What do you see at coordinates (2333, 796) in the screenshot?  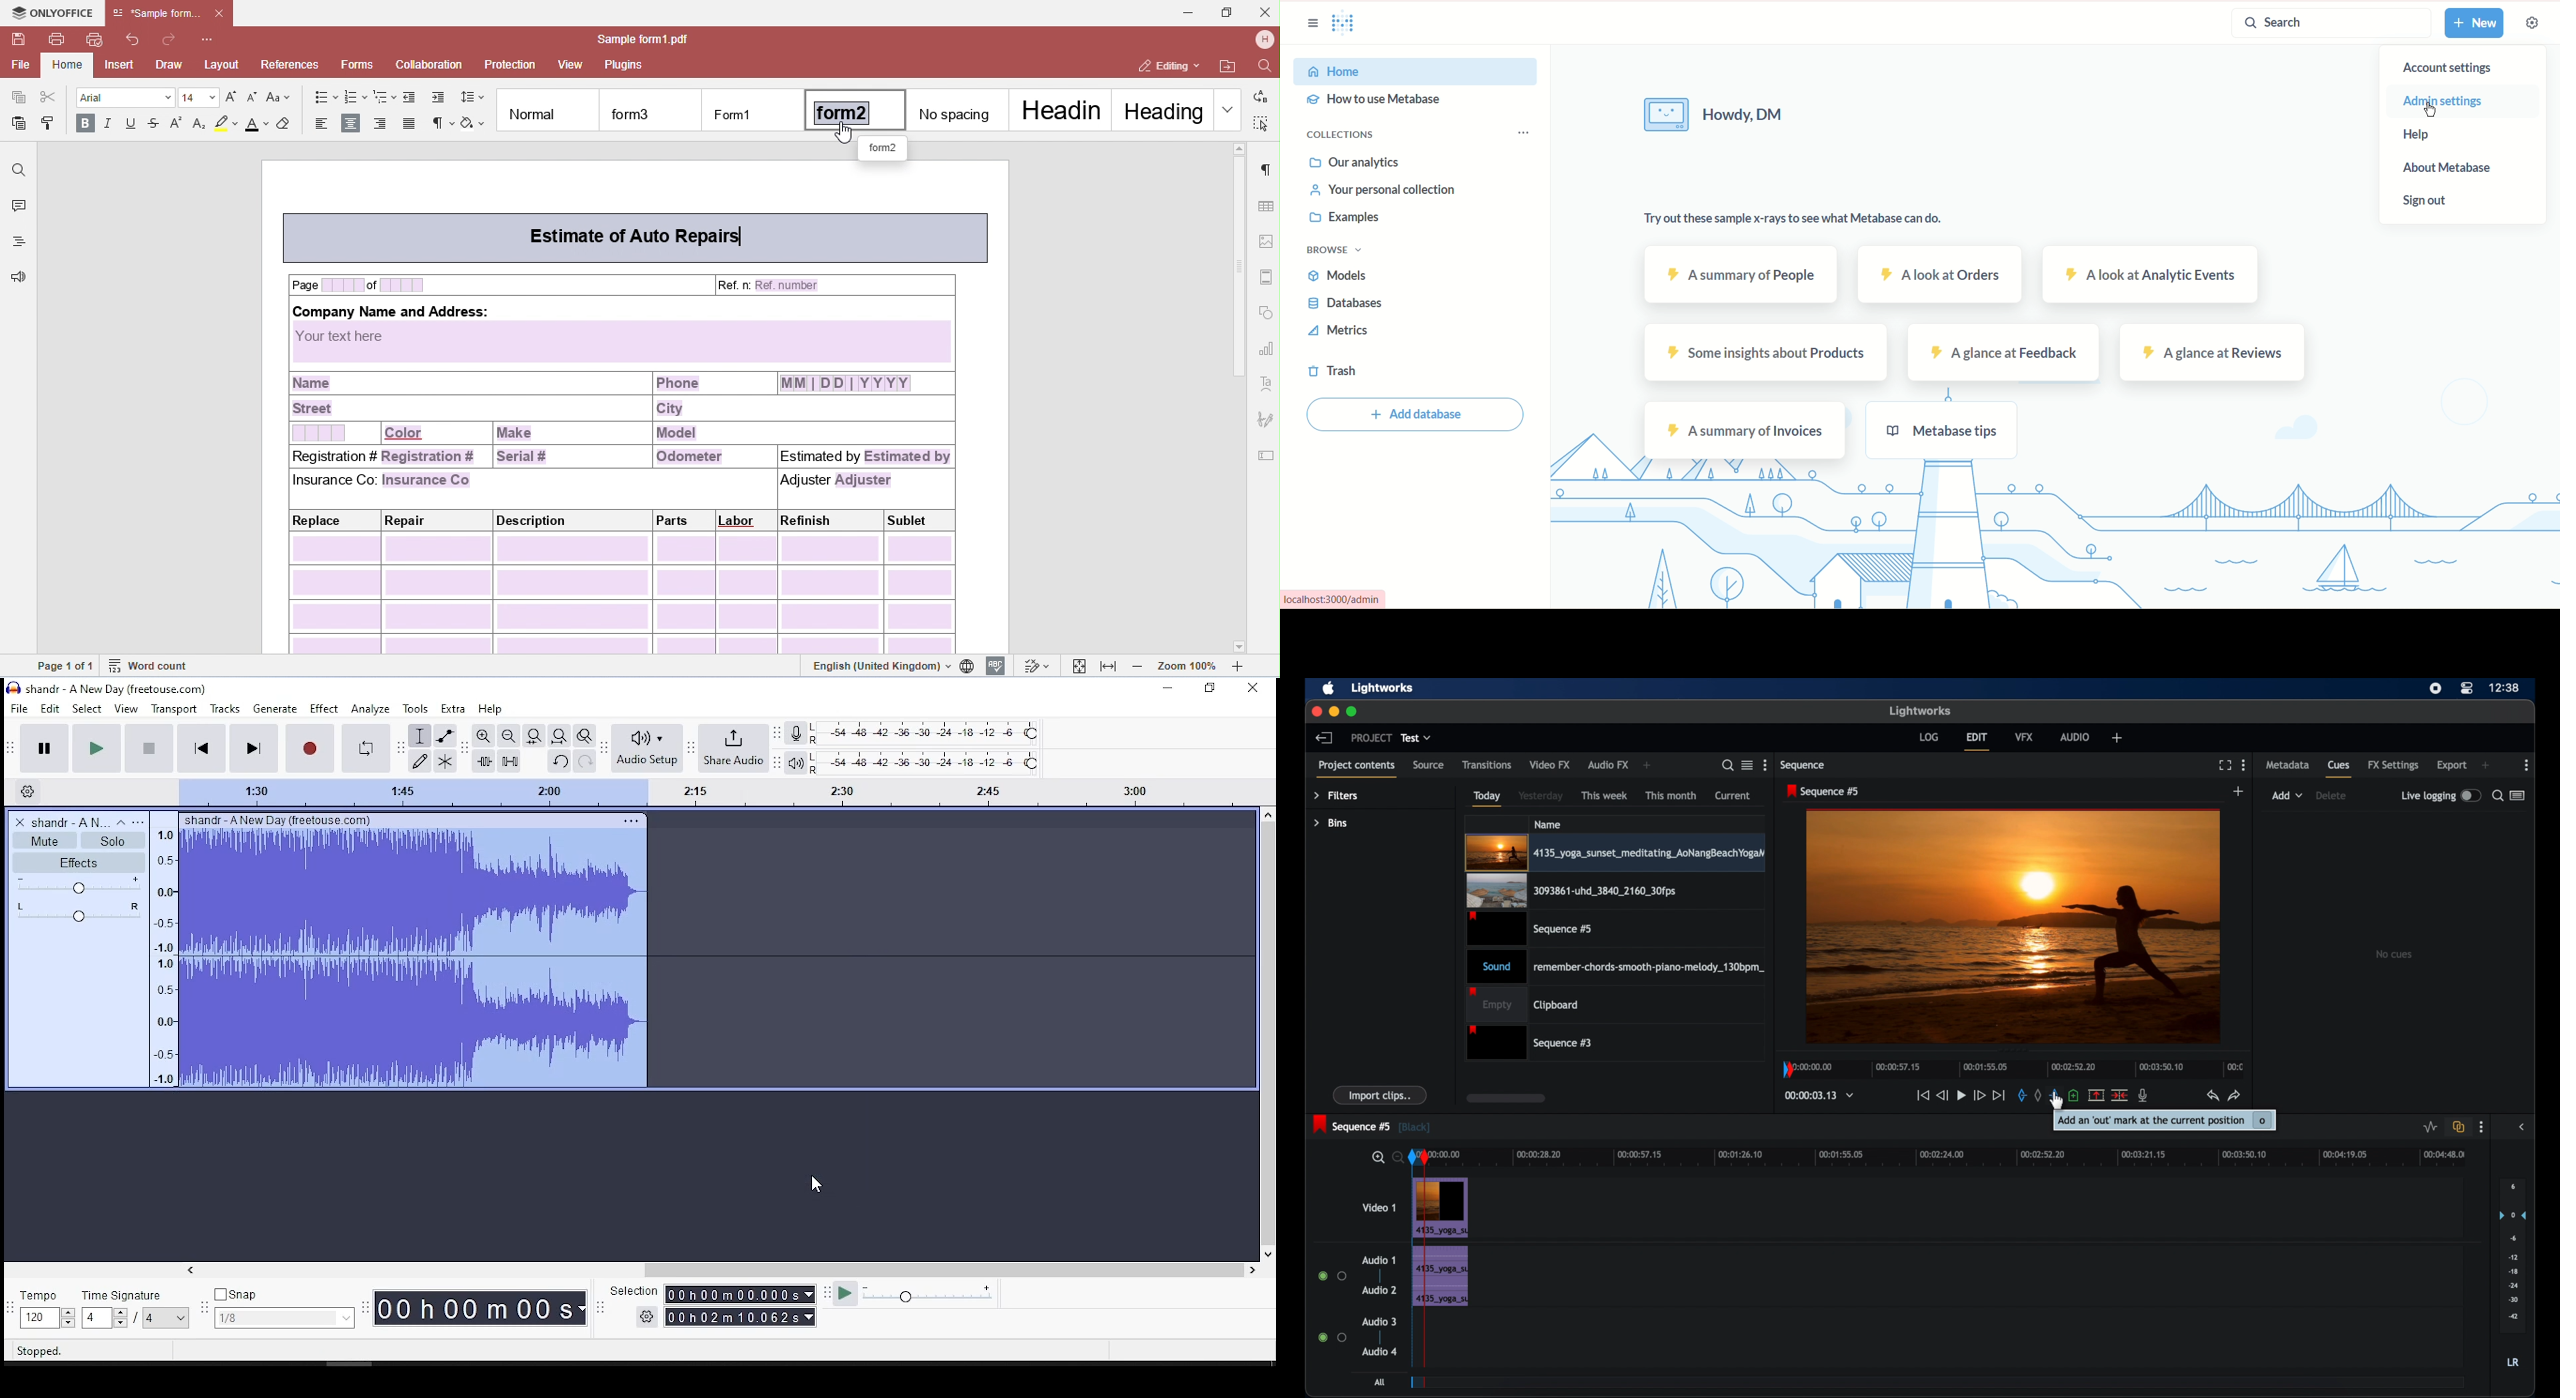 I see `delete` at bounding box center [2333, 796].